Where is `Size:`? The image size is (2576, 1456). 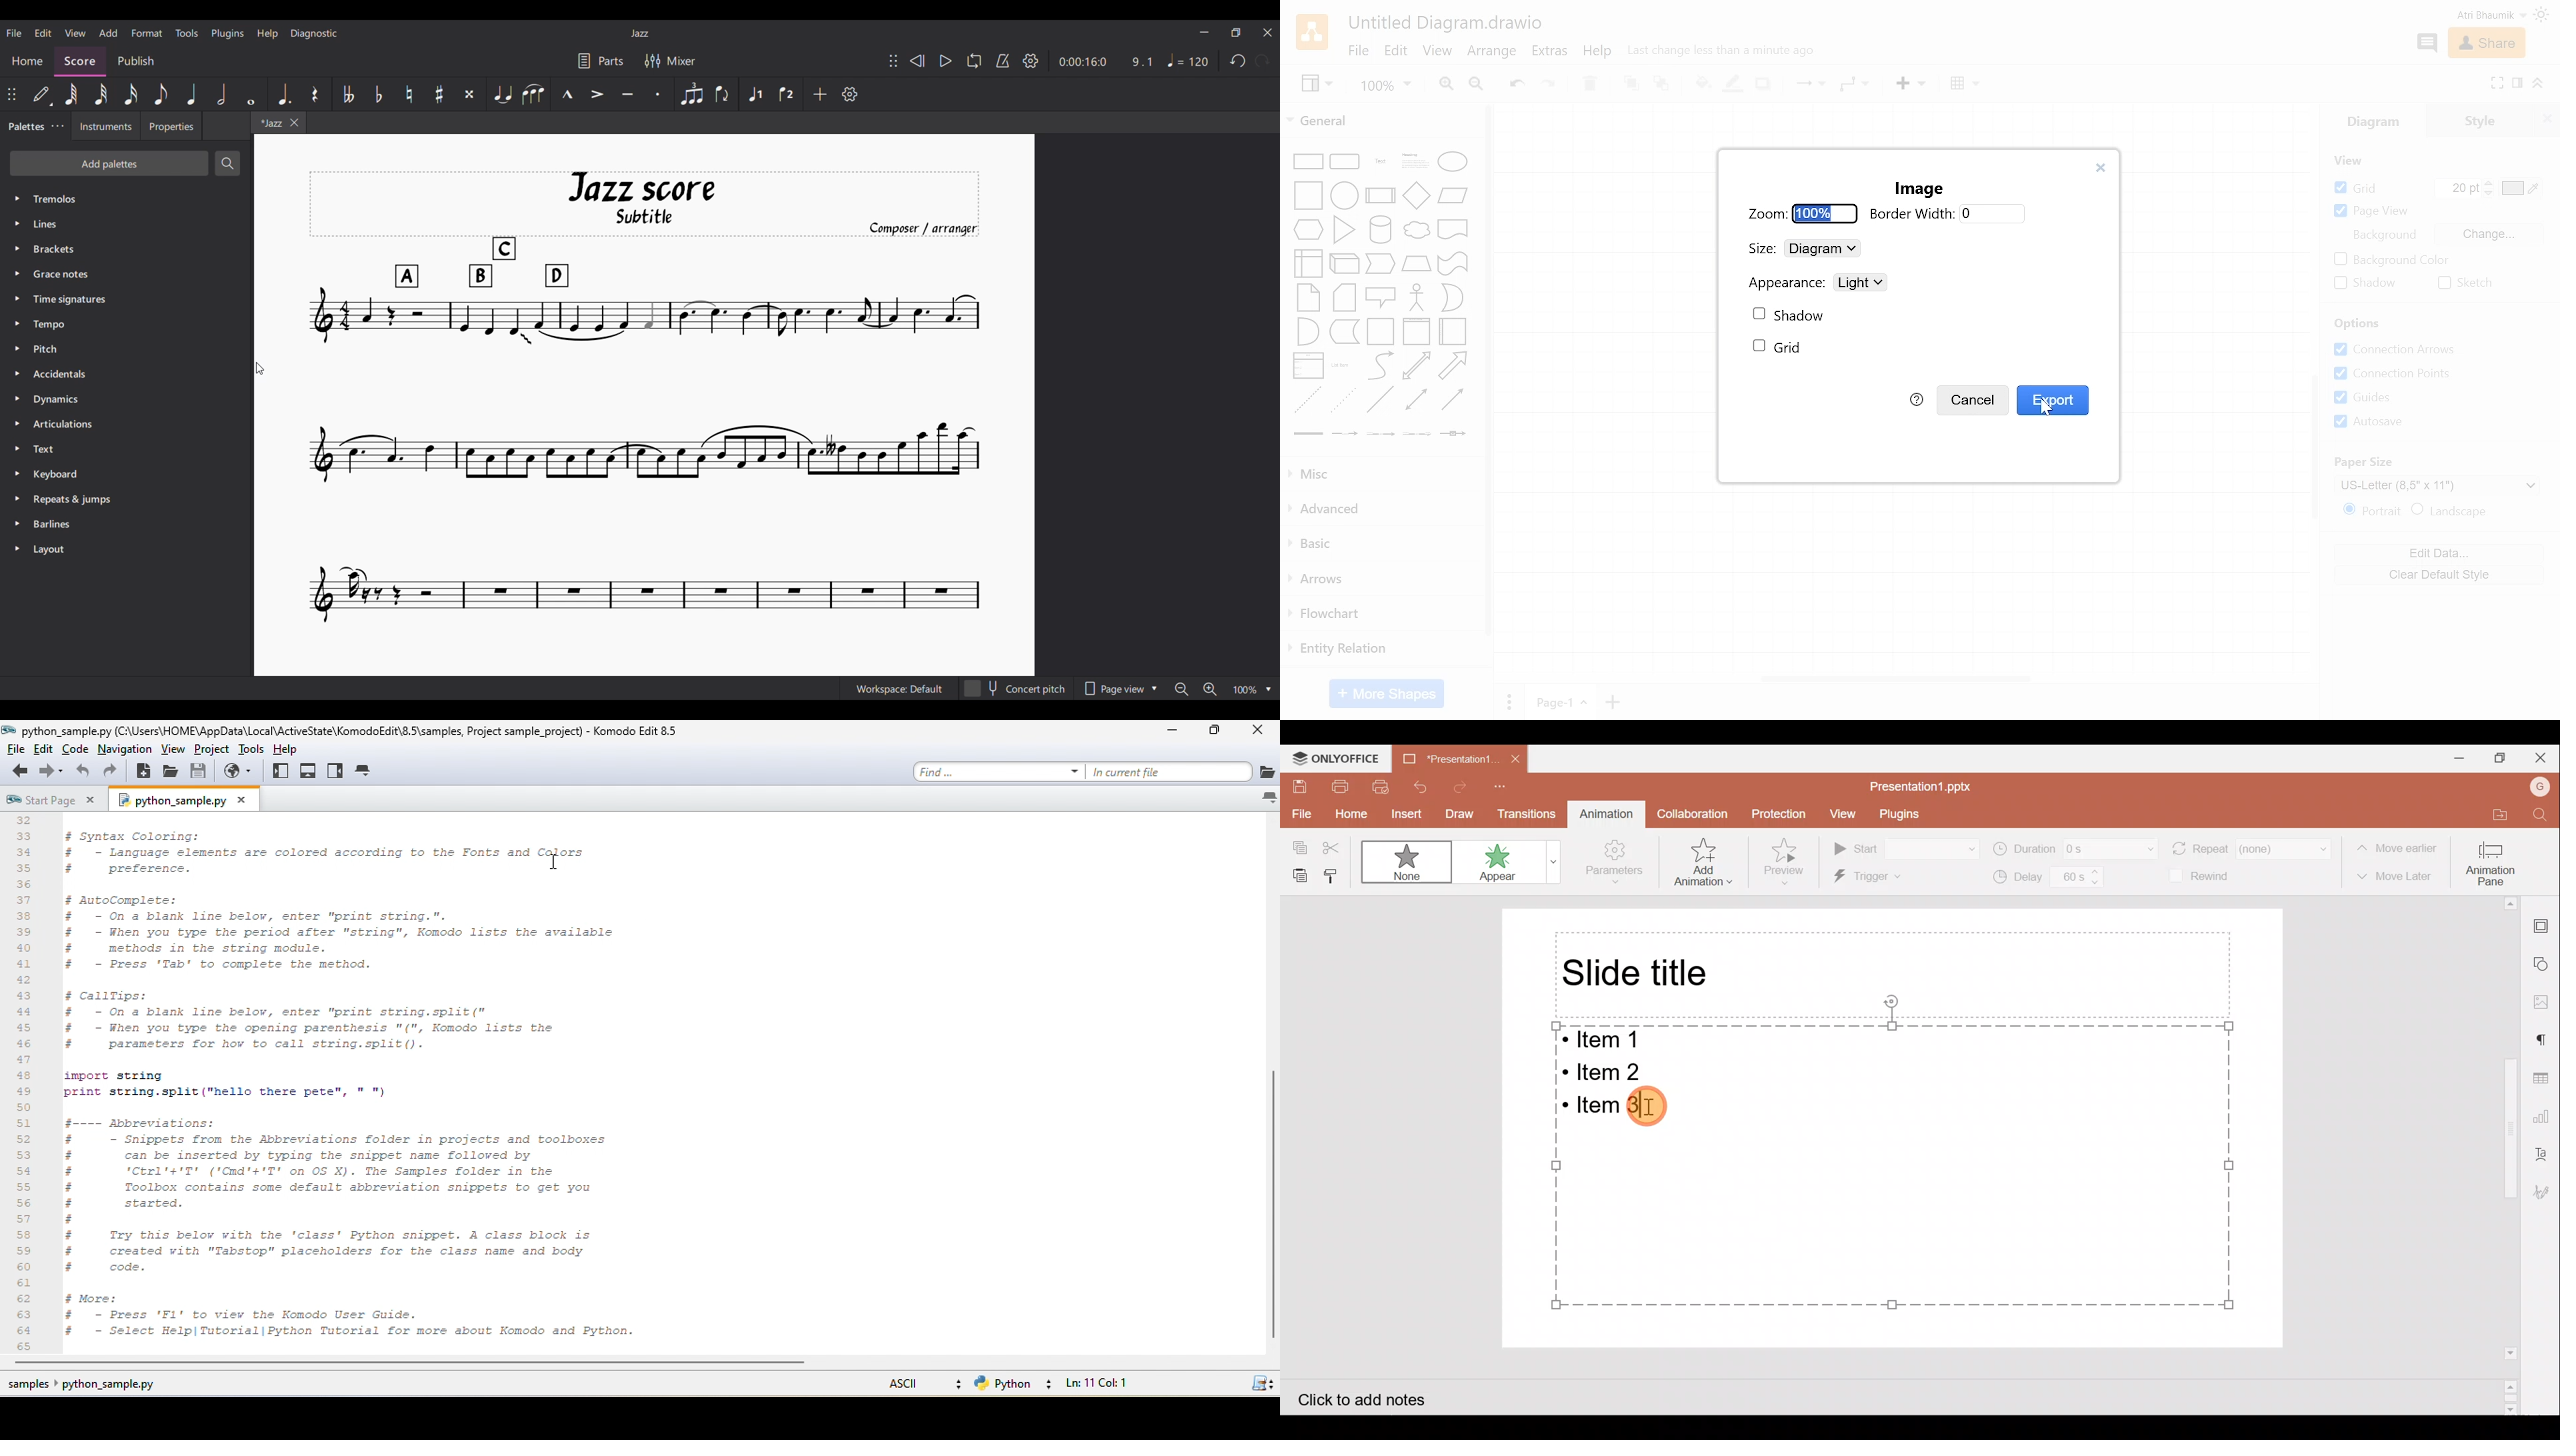
Size: is located at coordinates (1763, 248).